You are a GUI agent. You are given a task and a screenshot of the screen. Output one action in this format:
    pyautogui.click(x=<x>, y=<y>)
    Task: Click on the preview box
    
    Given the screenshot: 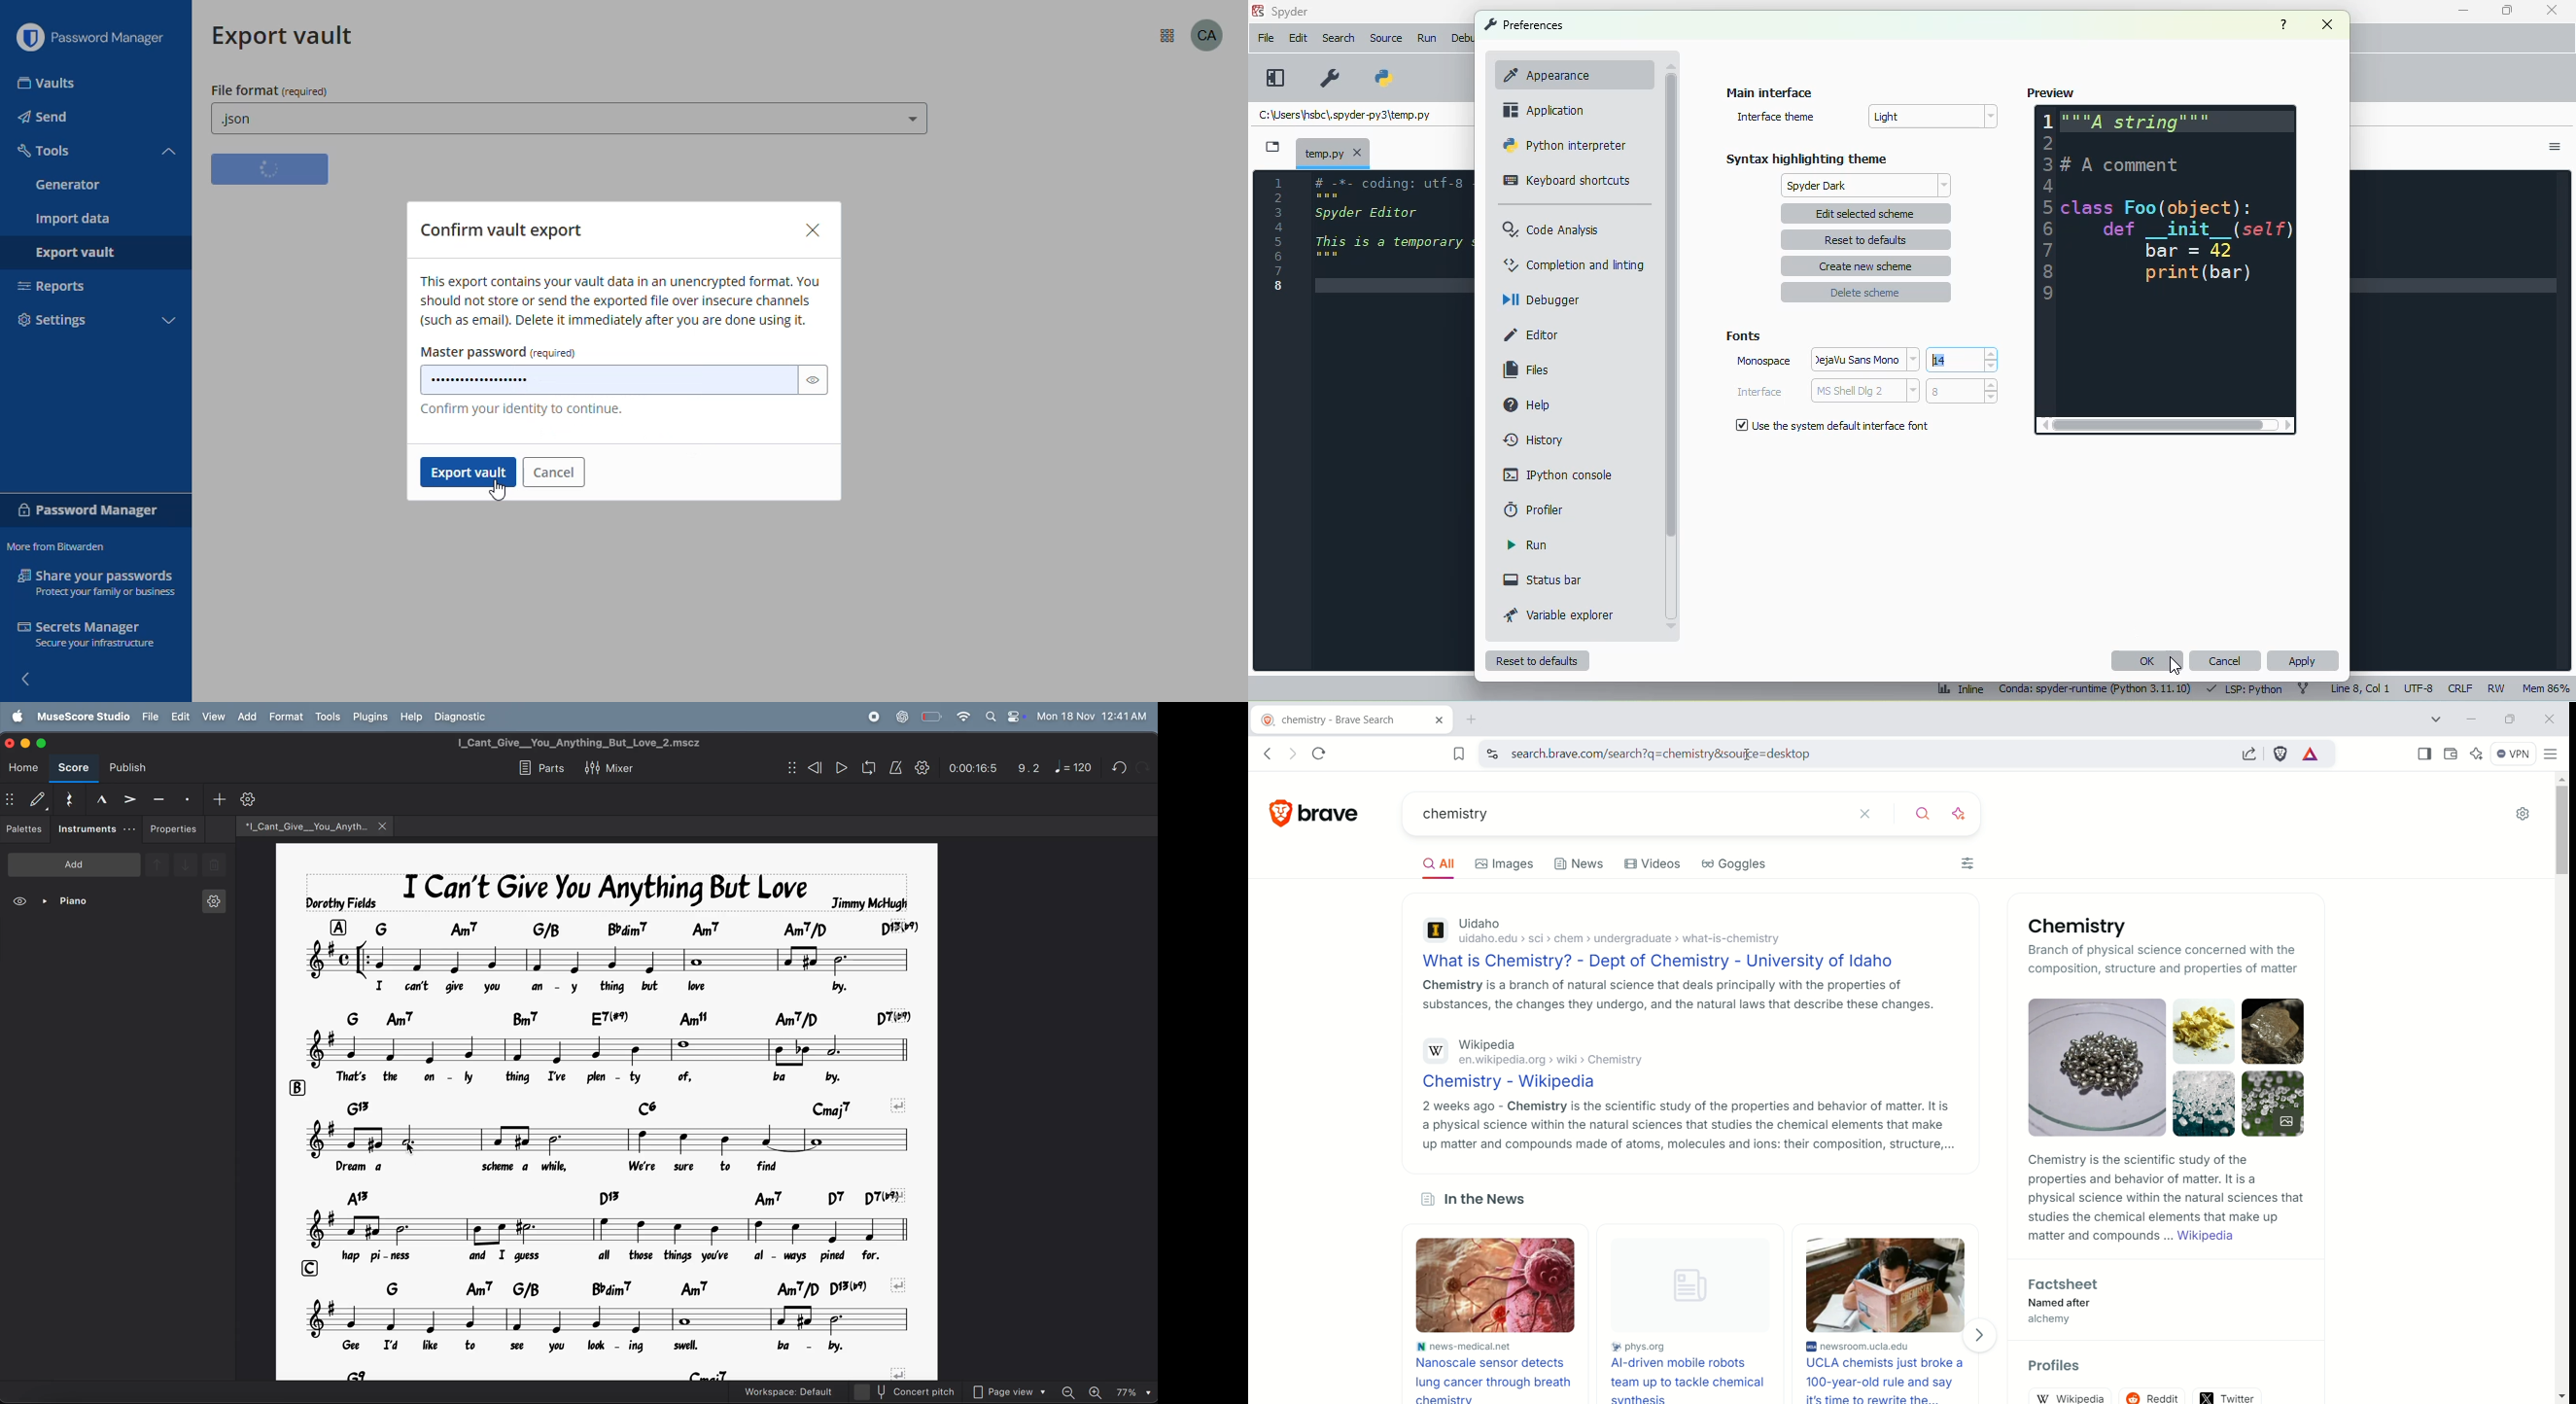 What is the action you would take?
    pyautogui.click(x=2165, y=261)
    